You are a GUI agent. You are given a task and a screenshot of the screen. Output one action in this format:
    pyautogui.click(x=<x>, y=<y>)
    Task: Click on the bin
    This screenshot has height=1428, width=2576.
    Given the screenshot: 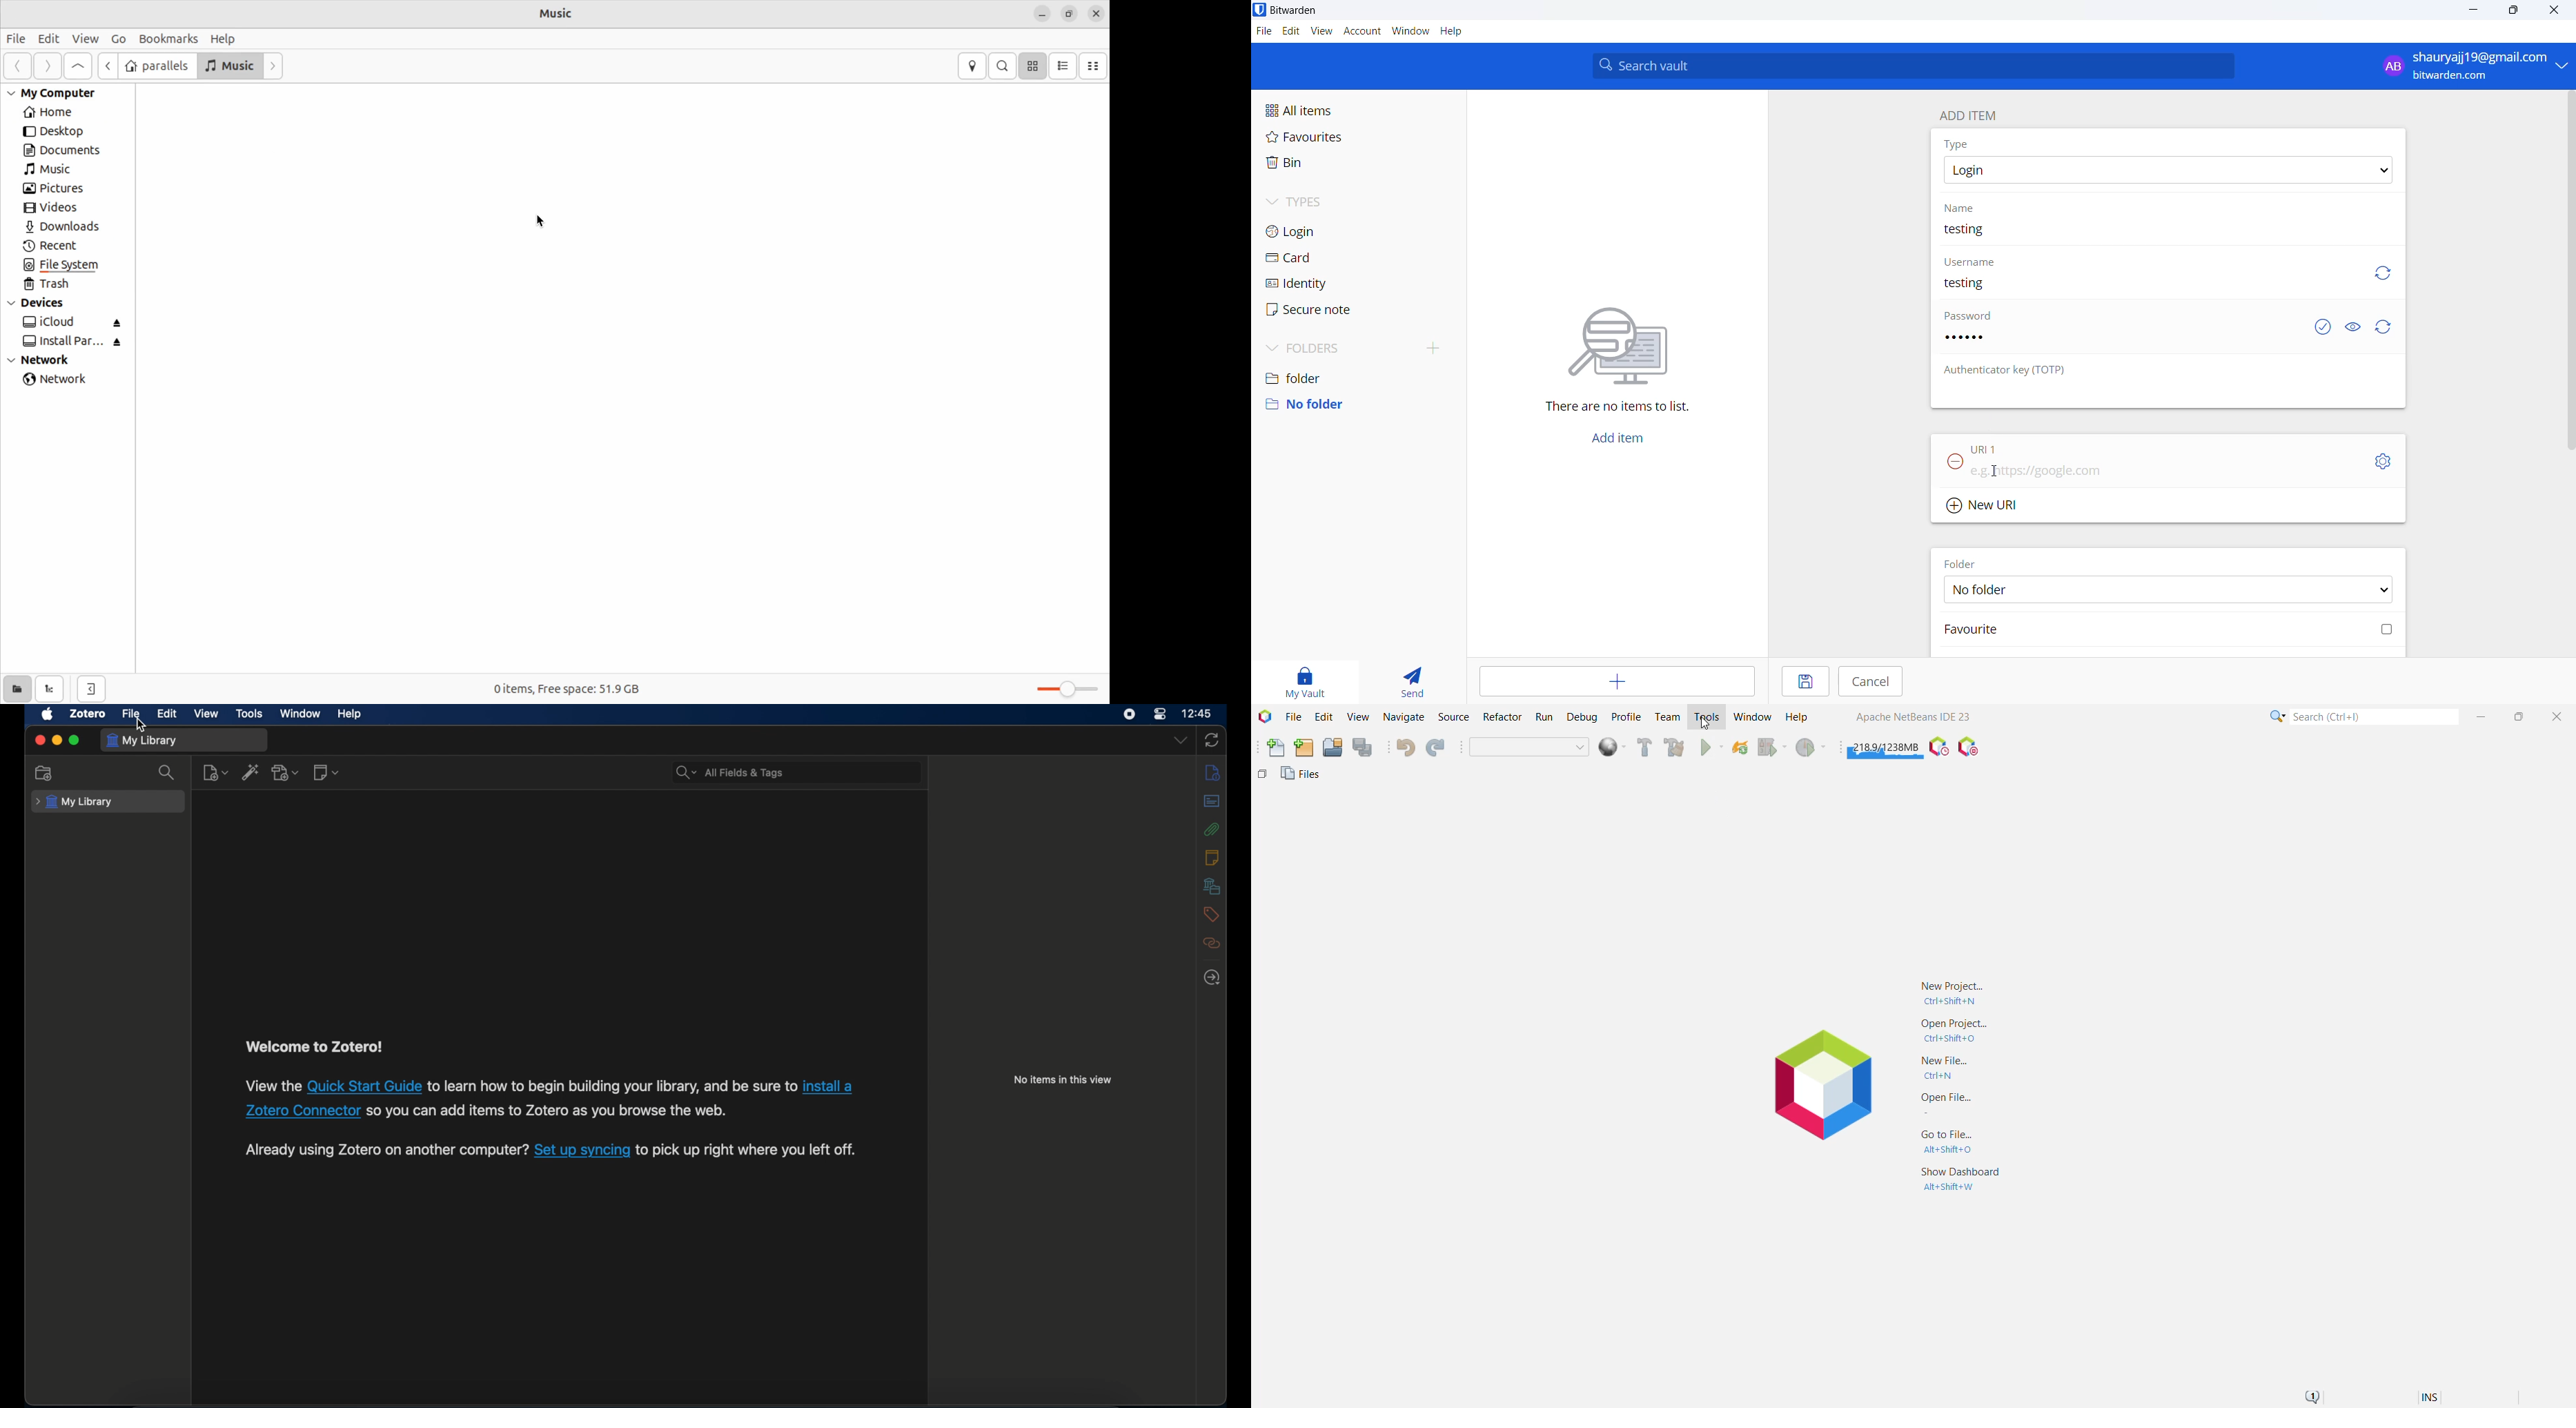 What is the action you would take?
    pyautogui.click(x=1323, y=167)
    